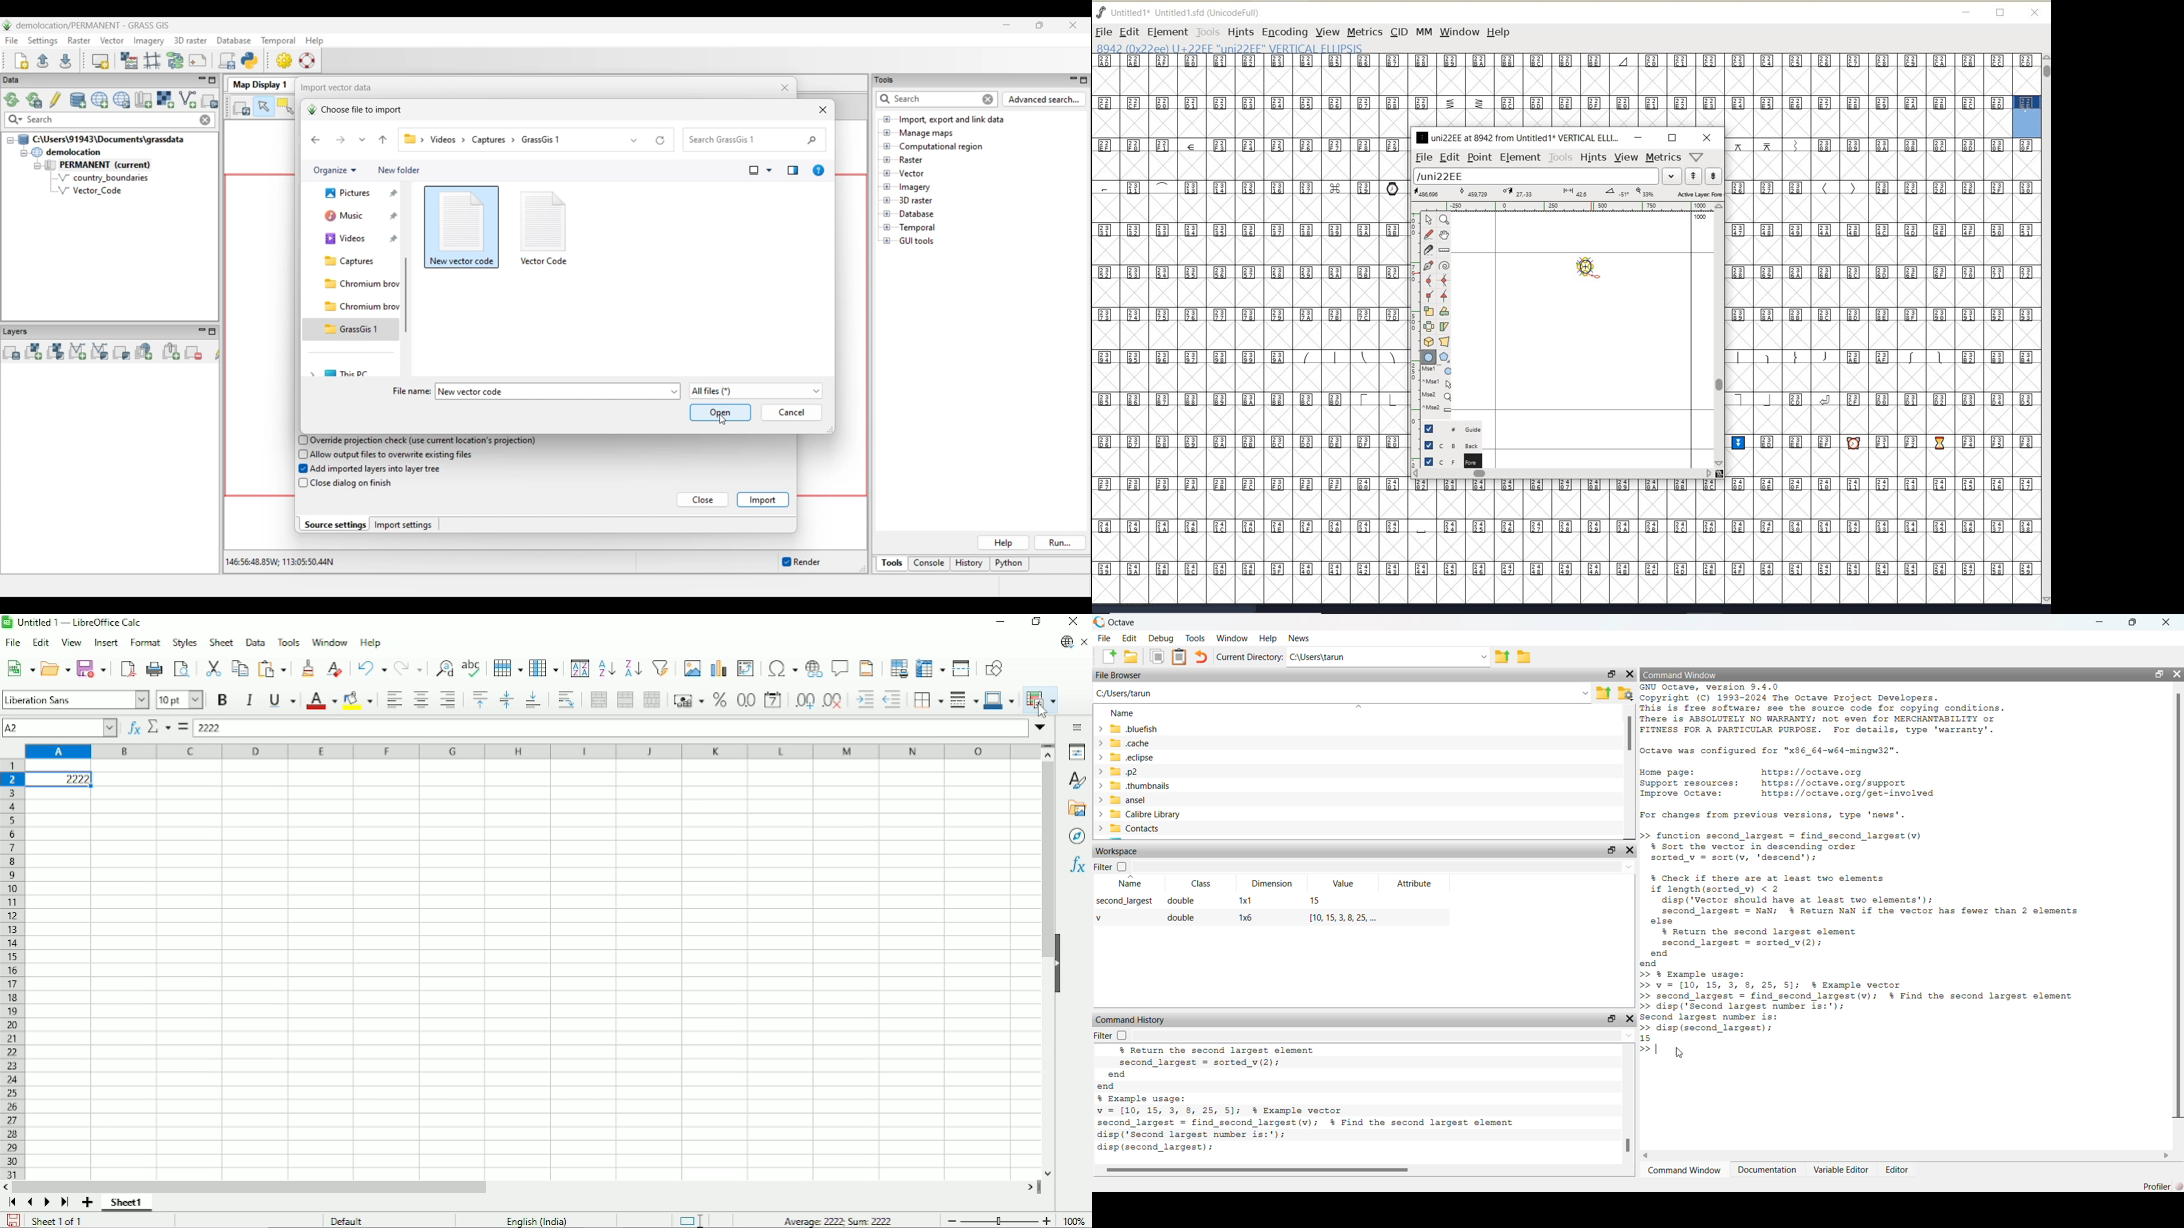 This screenshot has height=1232, width=2184. Describe the element at coordinates (1444, 267) in the screenshot. I see `change whether spiro is active or not` at that location.